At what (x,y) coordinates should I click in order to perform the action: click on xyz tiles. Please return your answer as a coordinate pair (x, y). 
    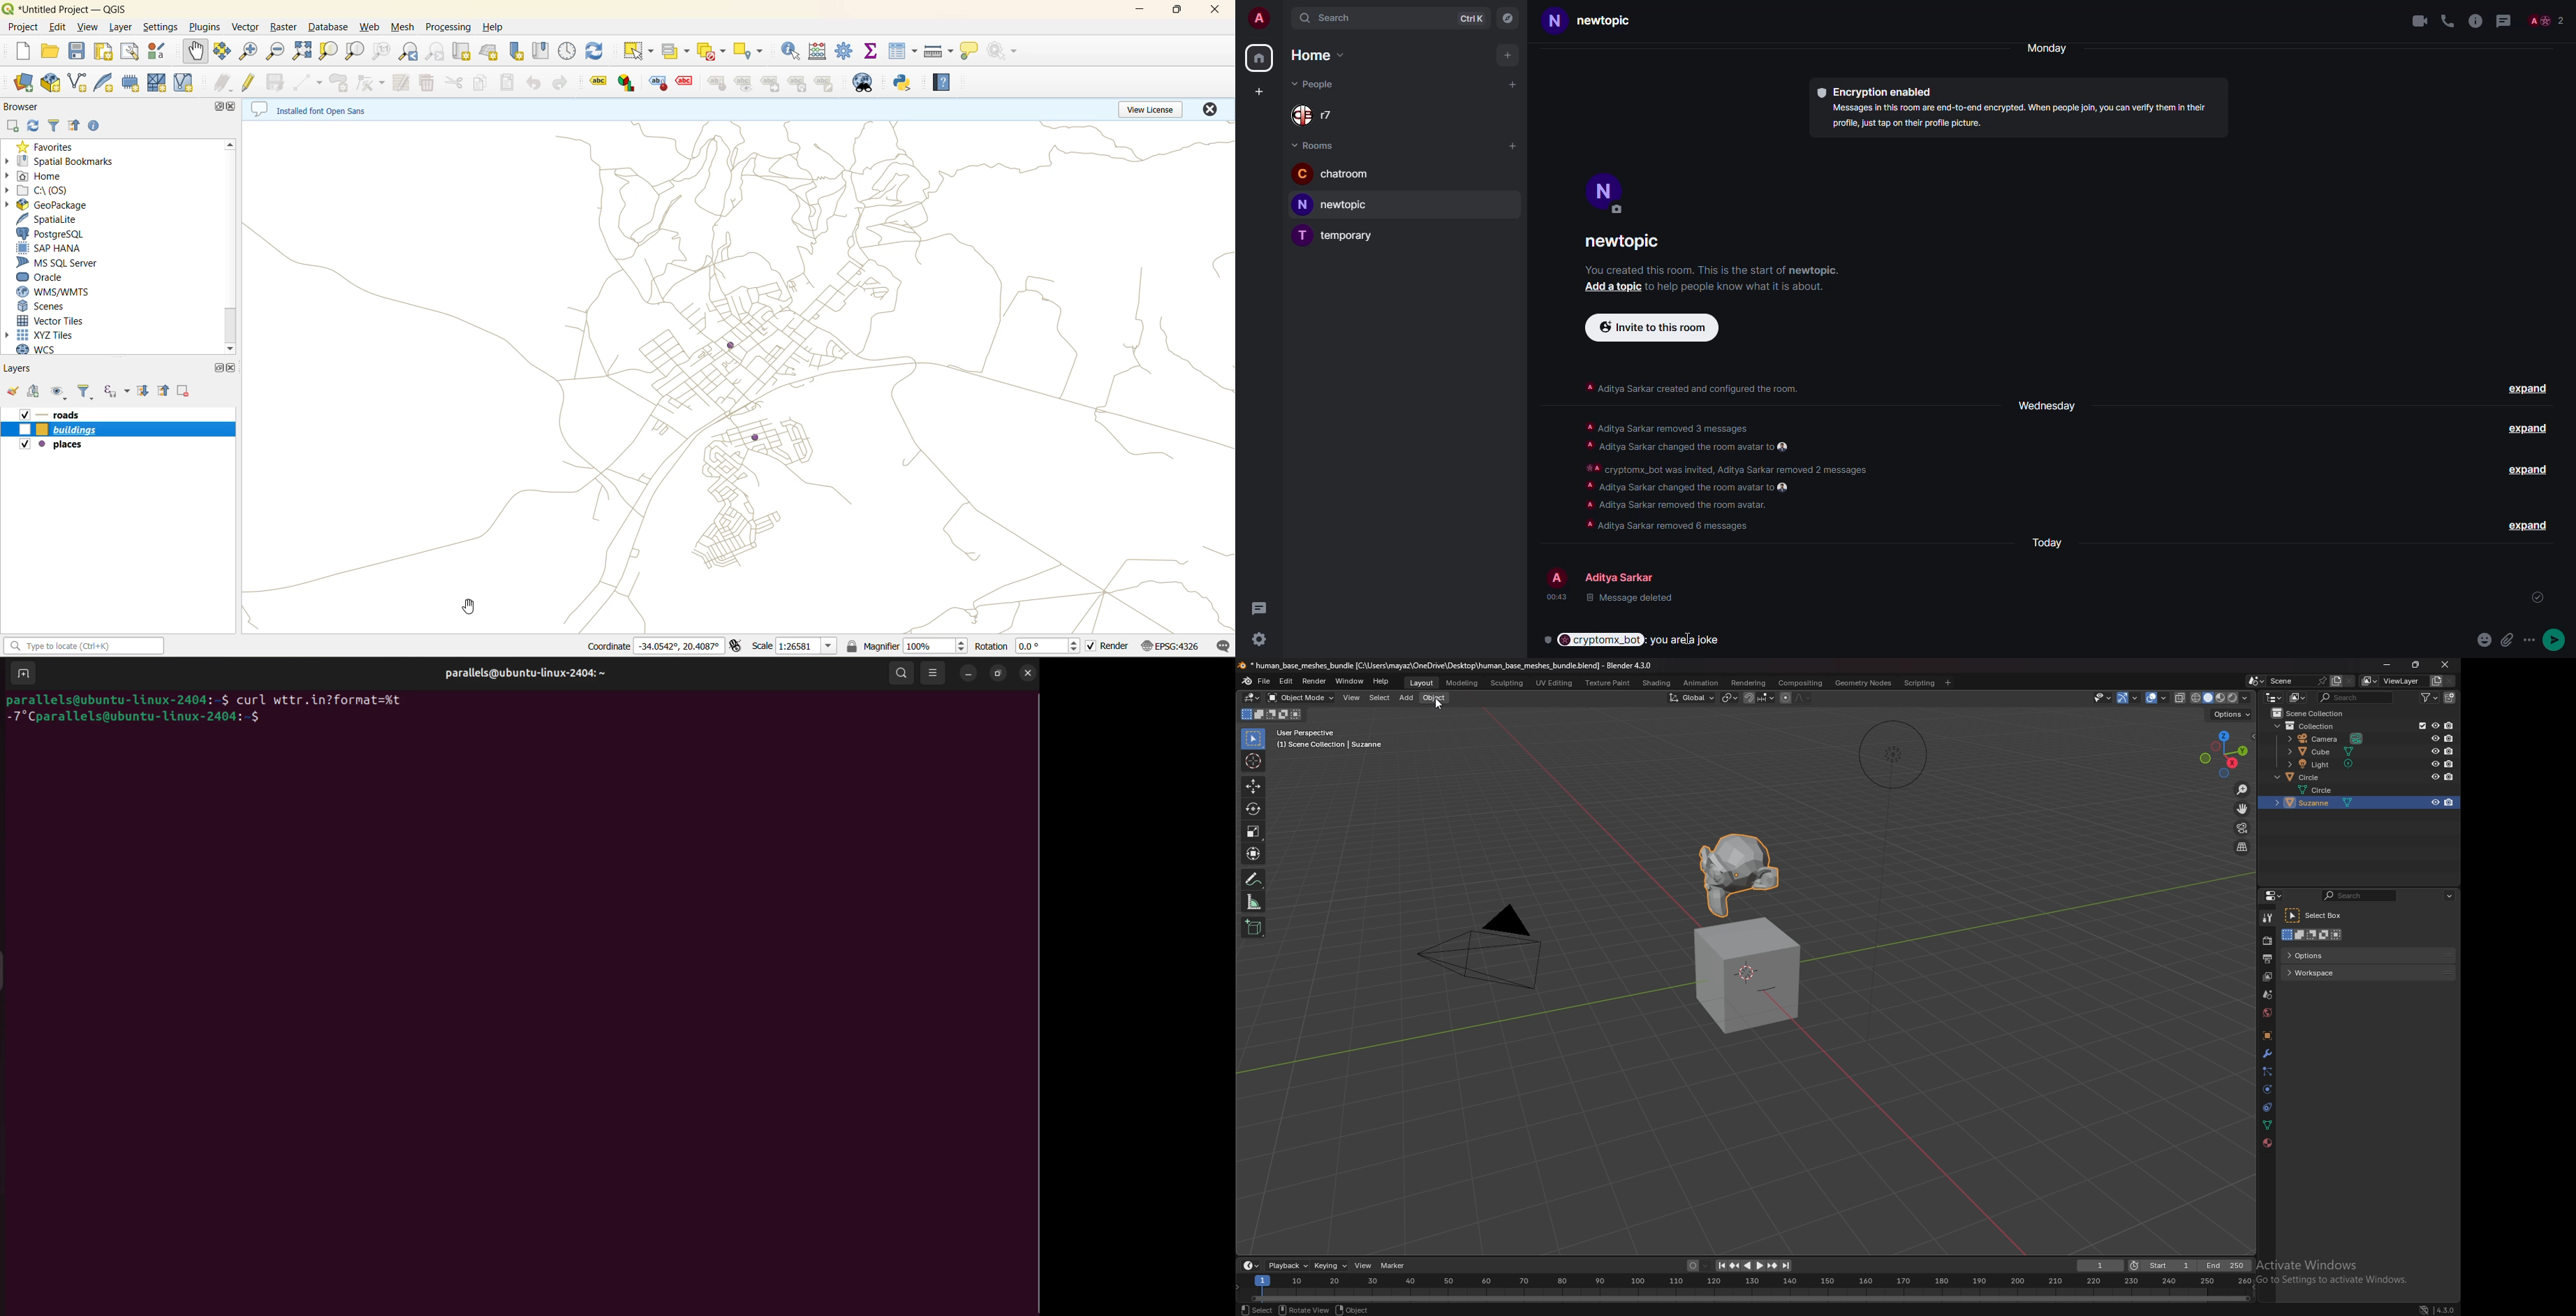
    Looking at the image, I should click on (42, 334).